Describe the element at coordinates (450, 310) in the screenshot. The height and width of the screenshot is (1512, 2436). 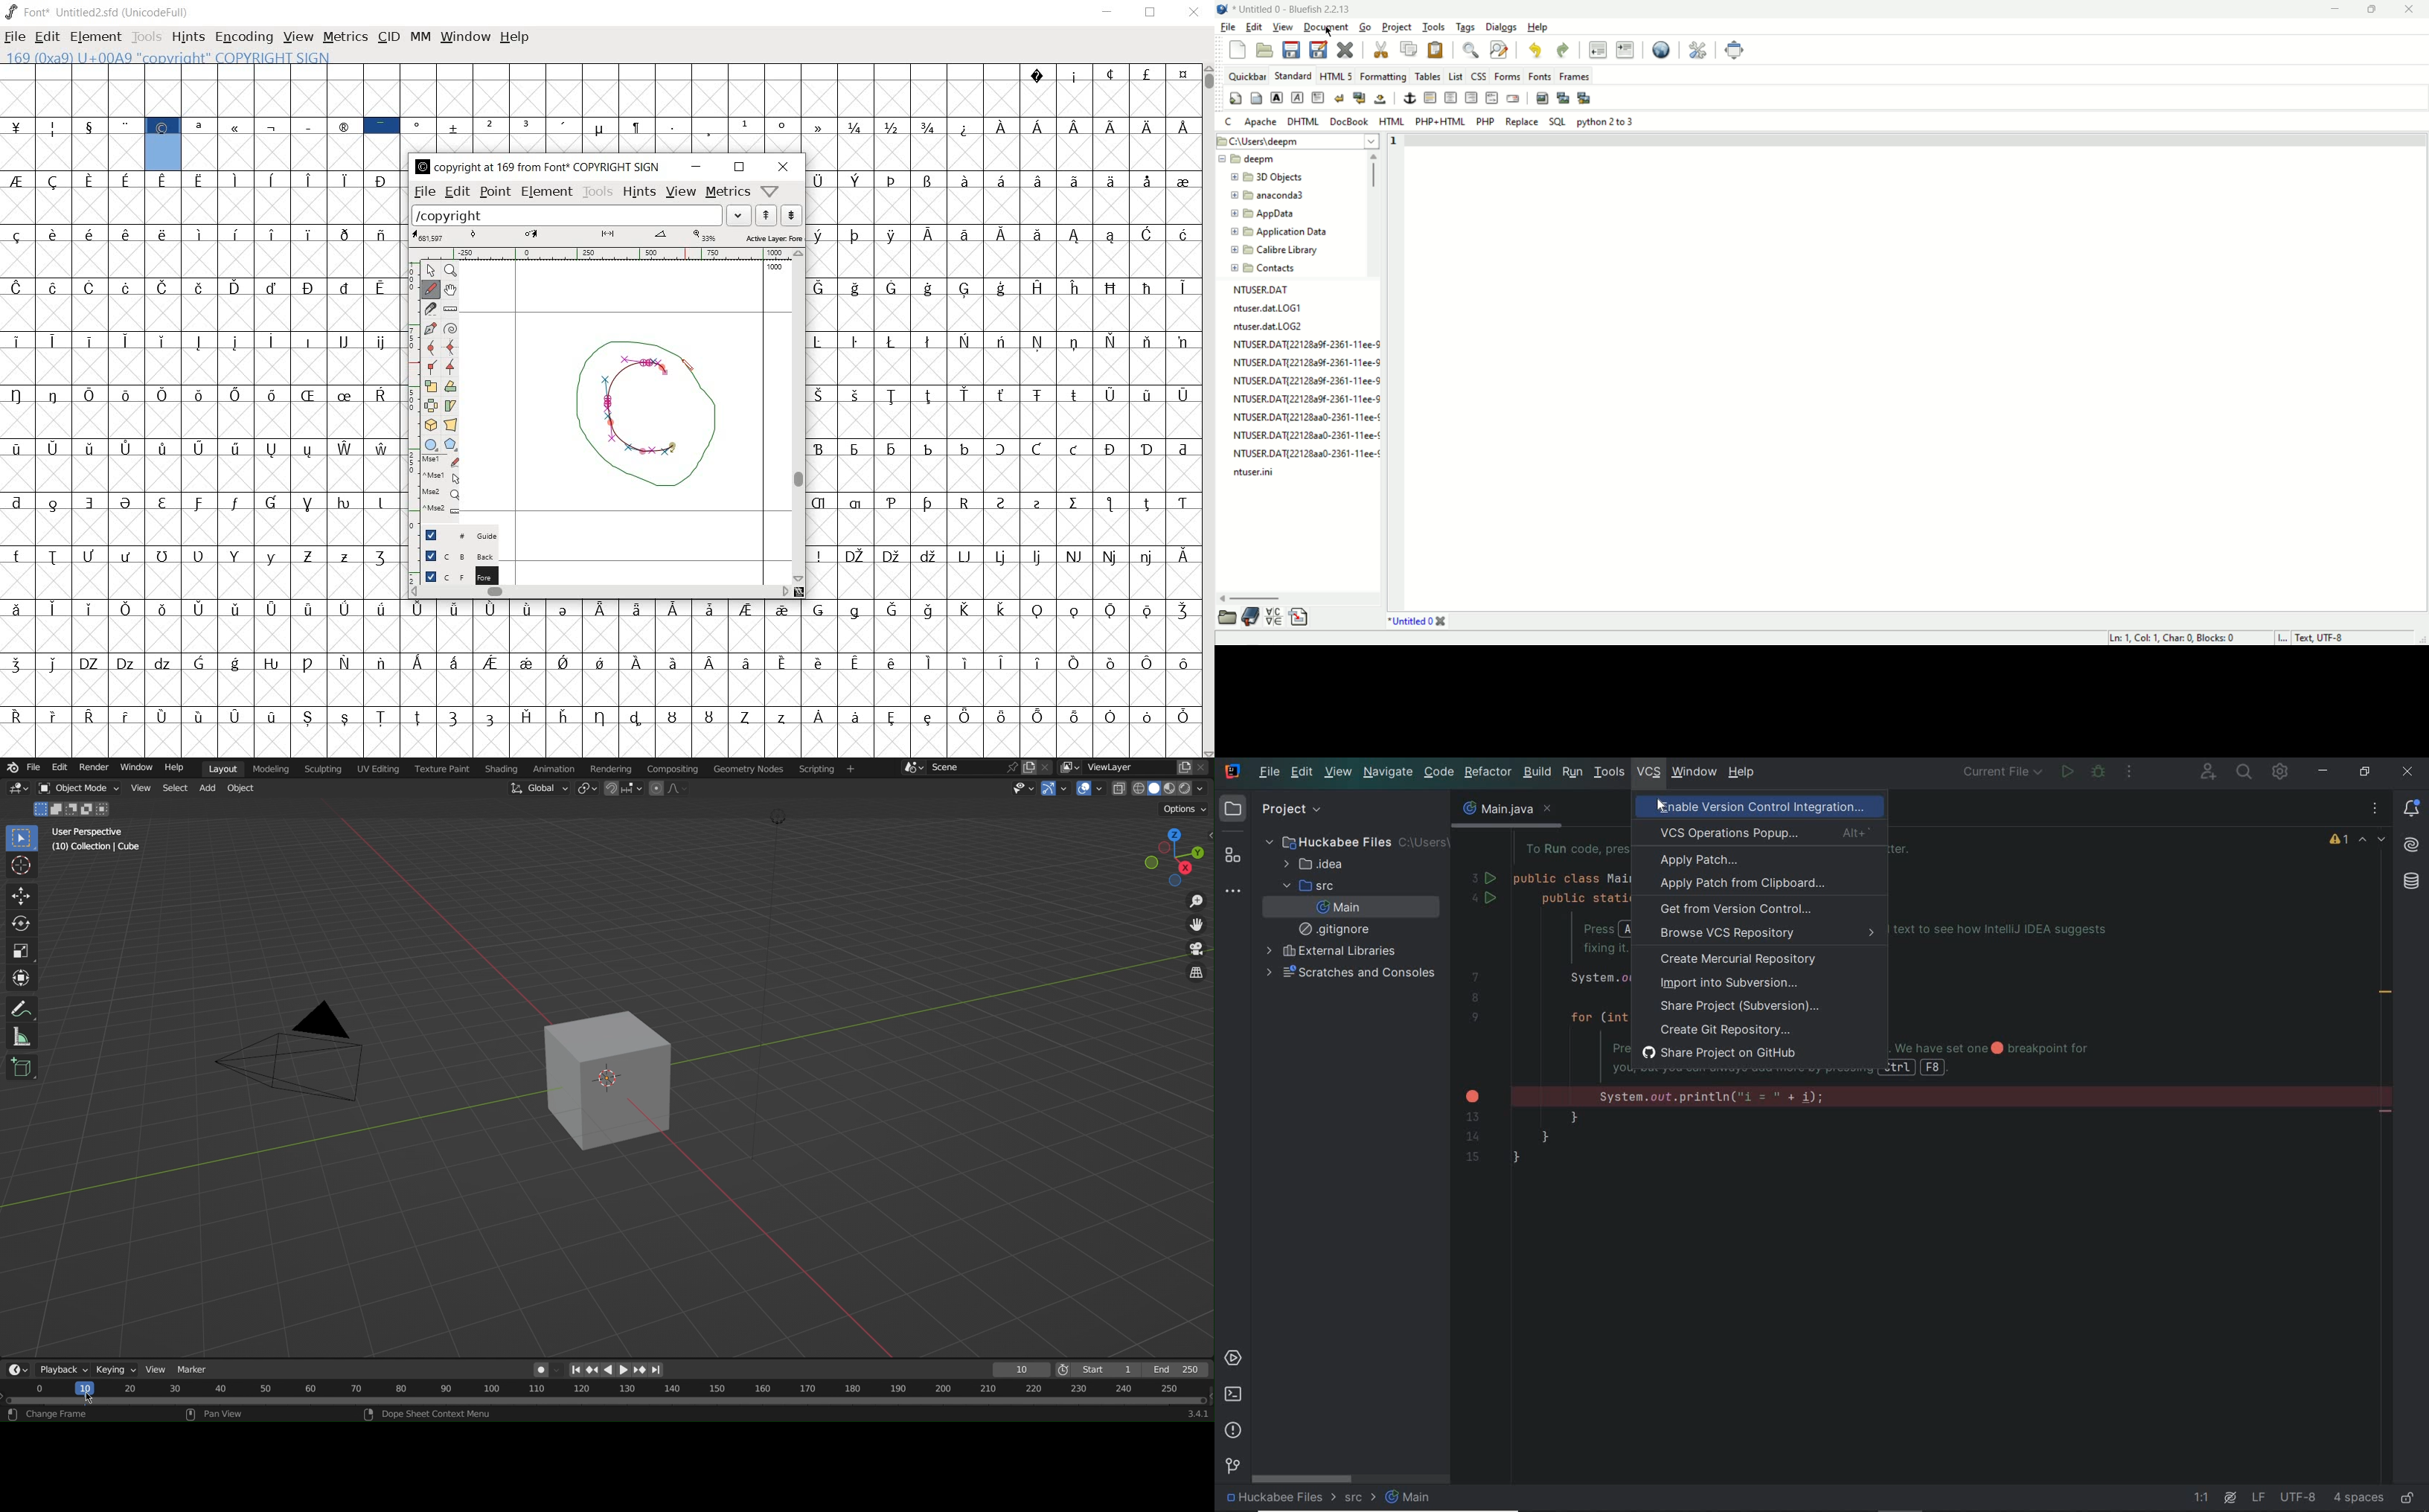
I see `measure a distance, angle between points` at that location.